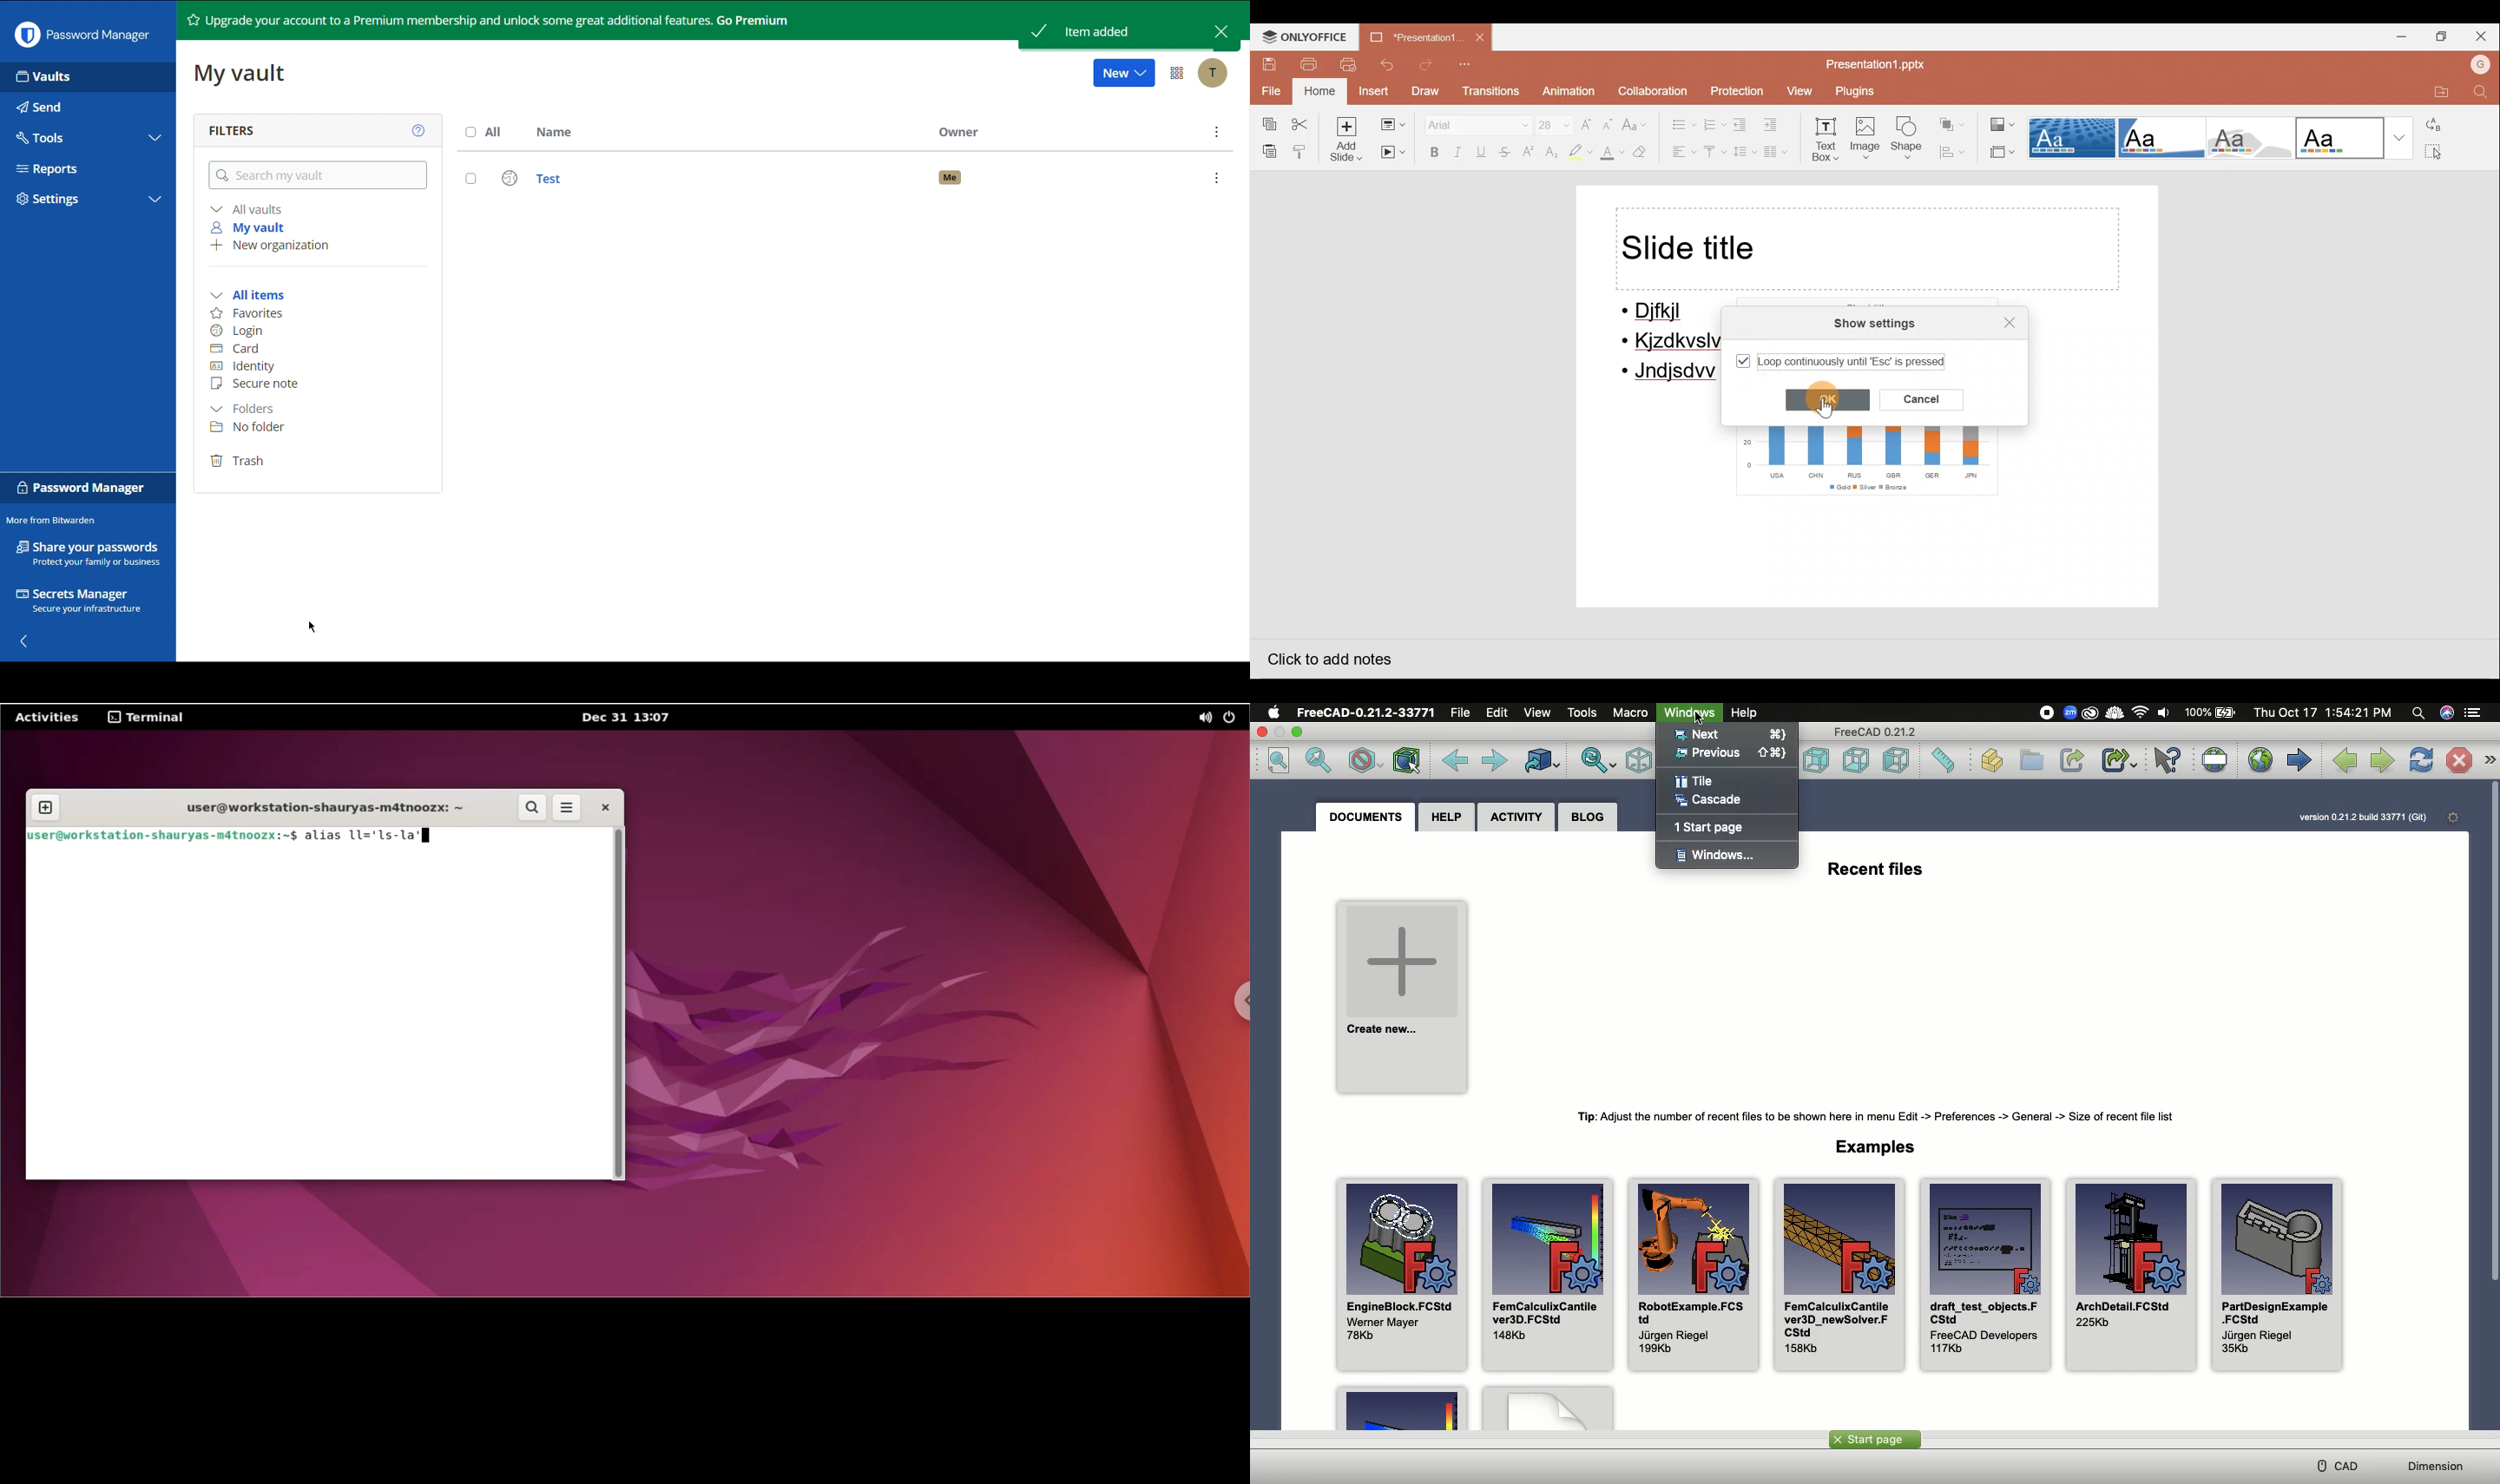  Describe the element at coordinates (1445, 818) in the screenshot. I see `Help` at that location.